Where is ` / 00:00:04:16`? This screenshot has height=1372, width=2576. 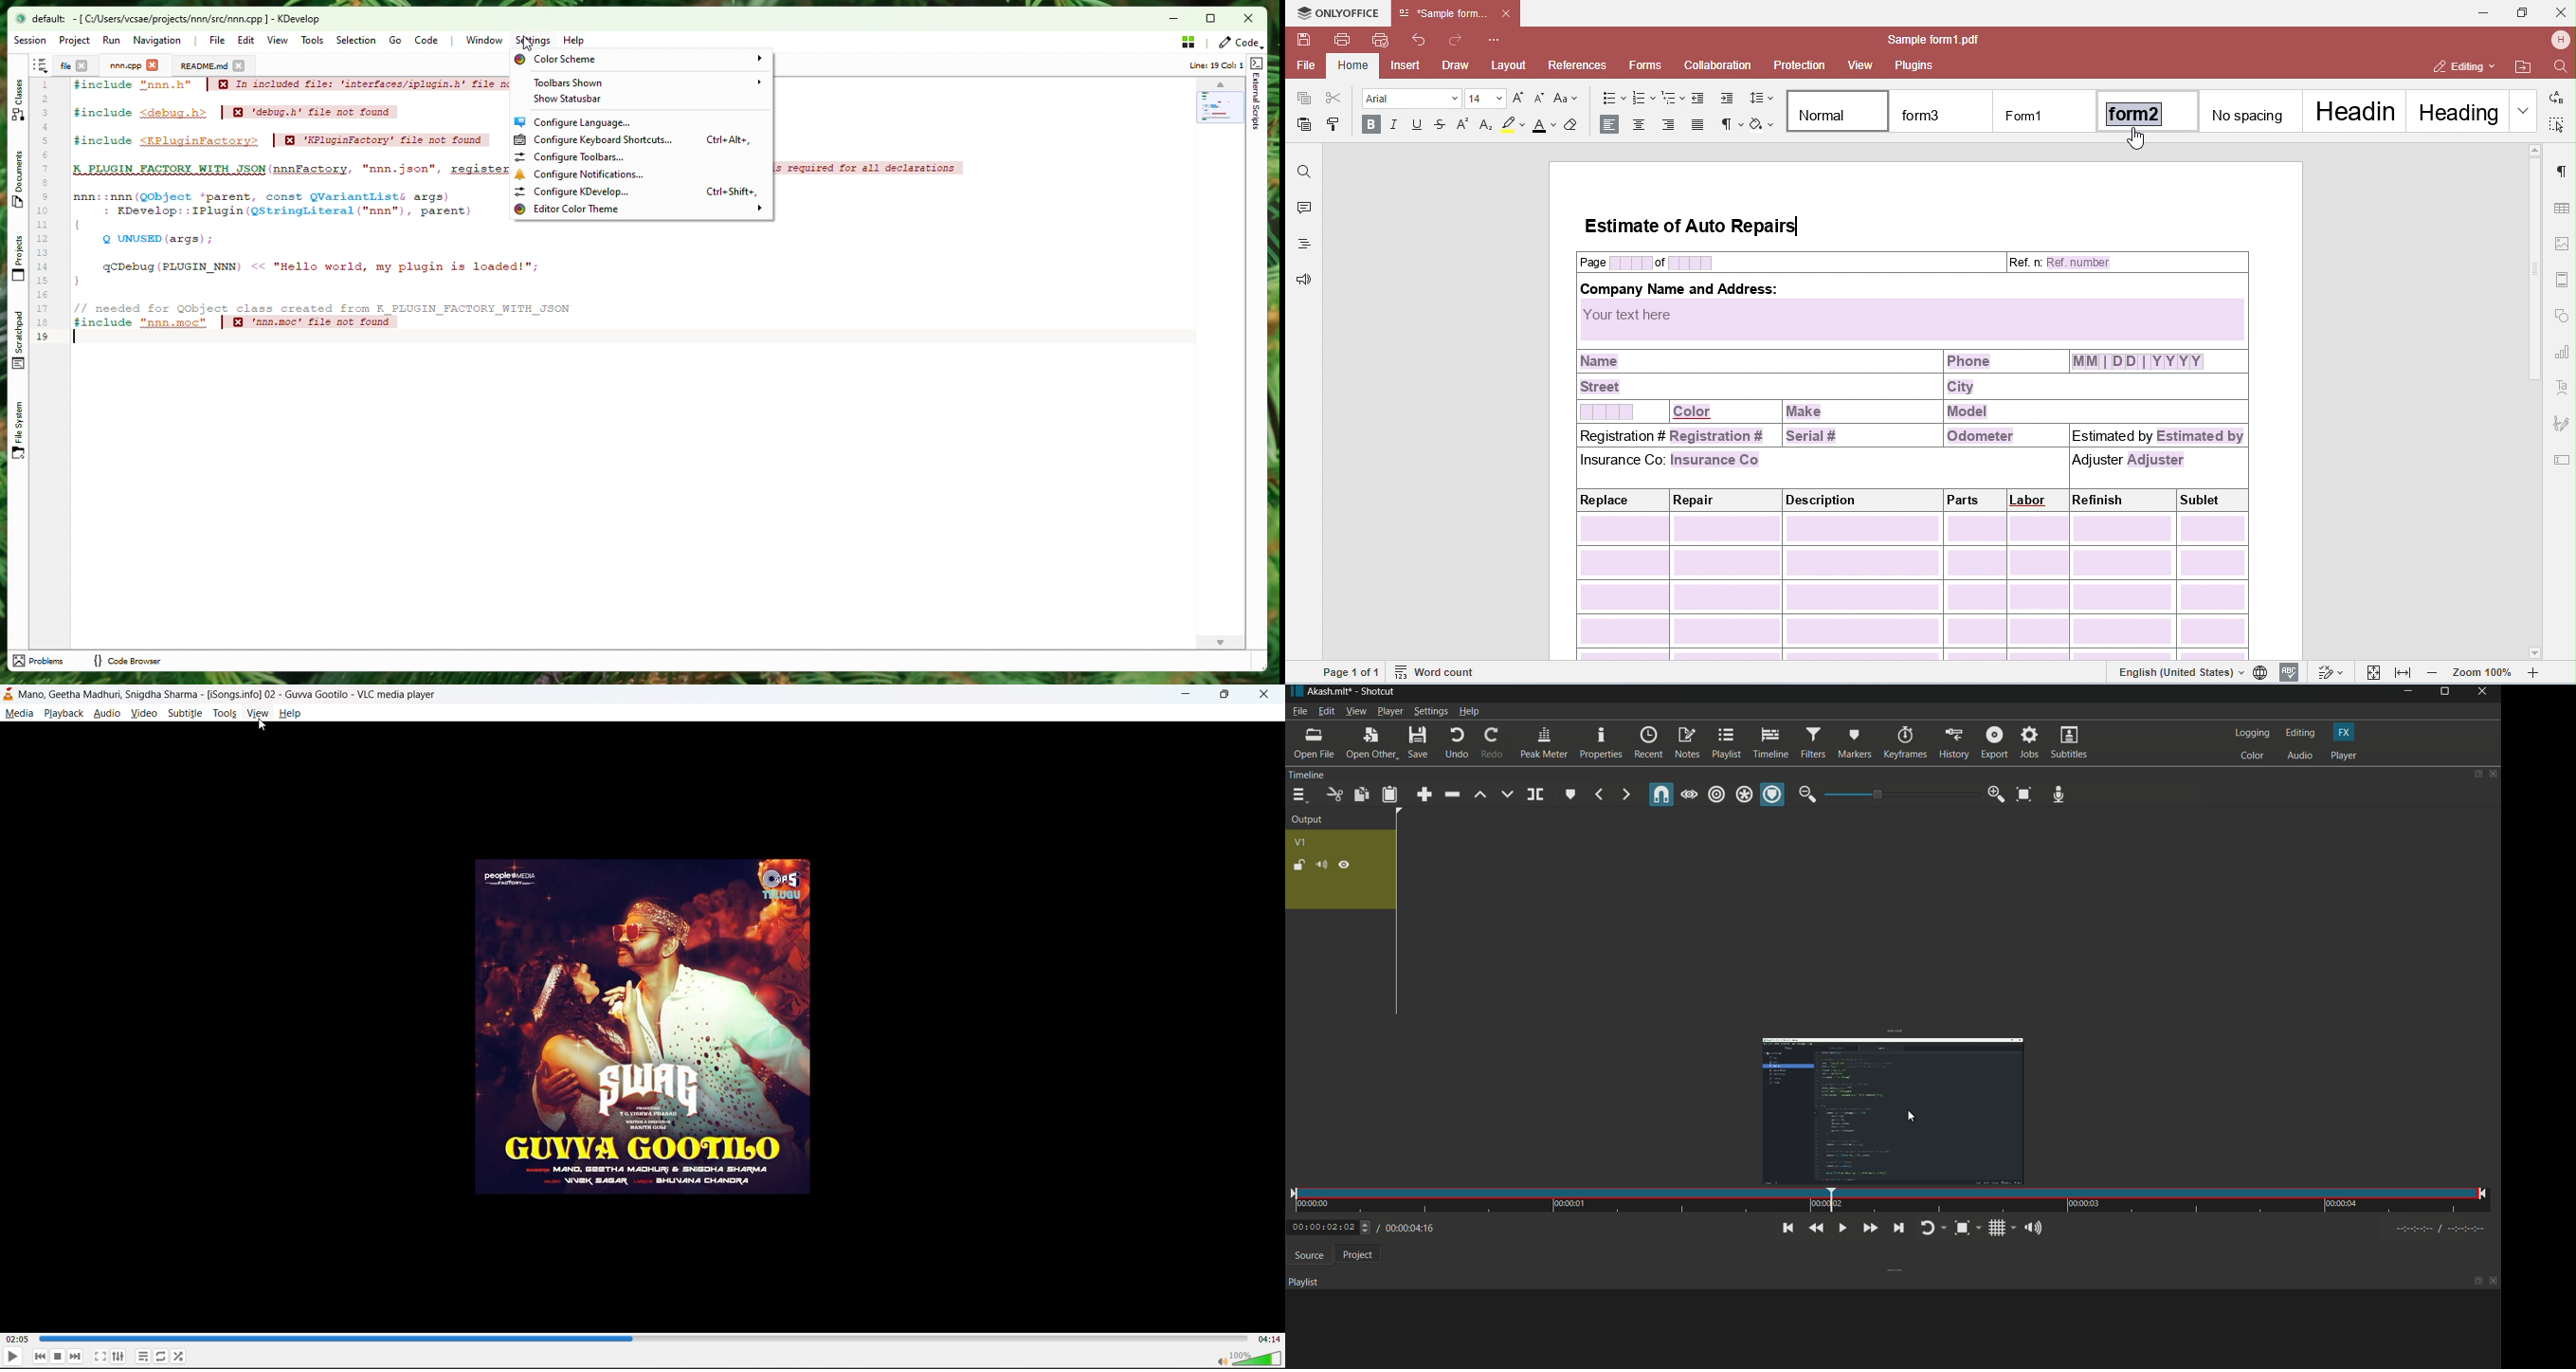
 / 00:00:04:16 is located at coordinates (1412, 1227).